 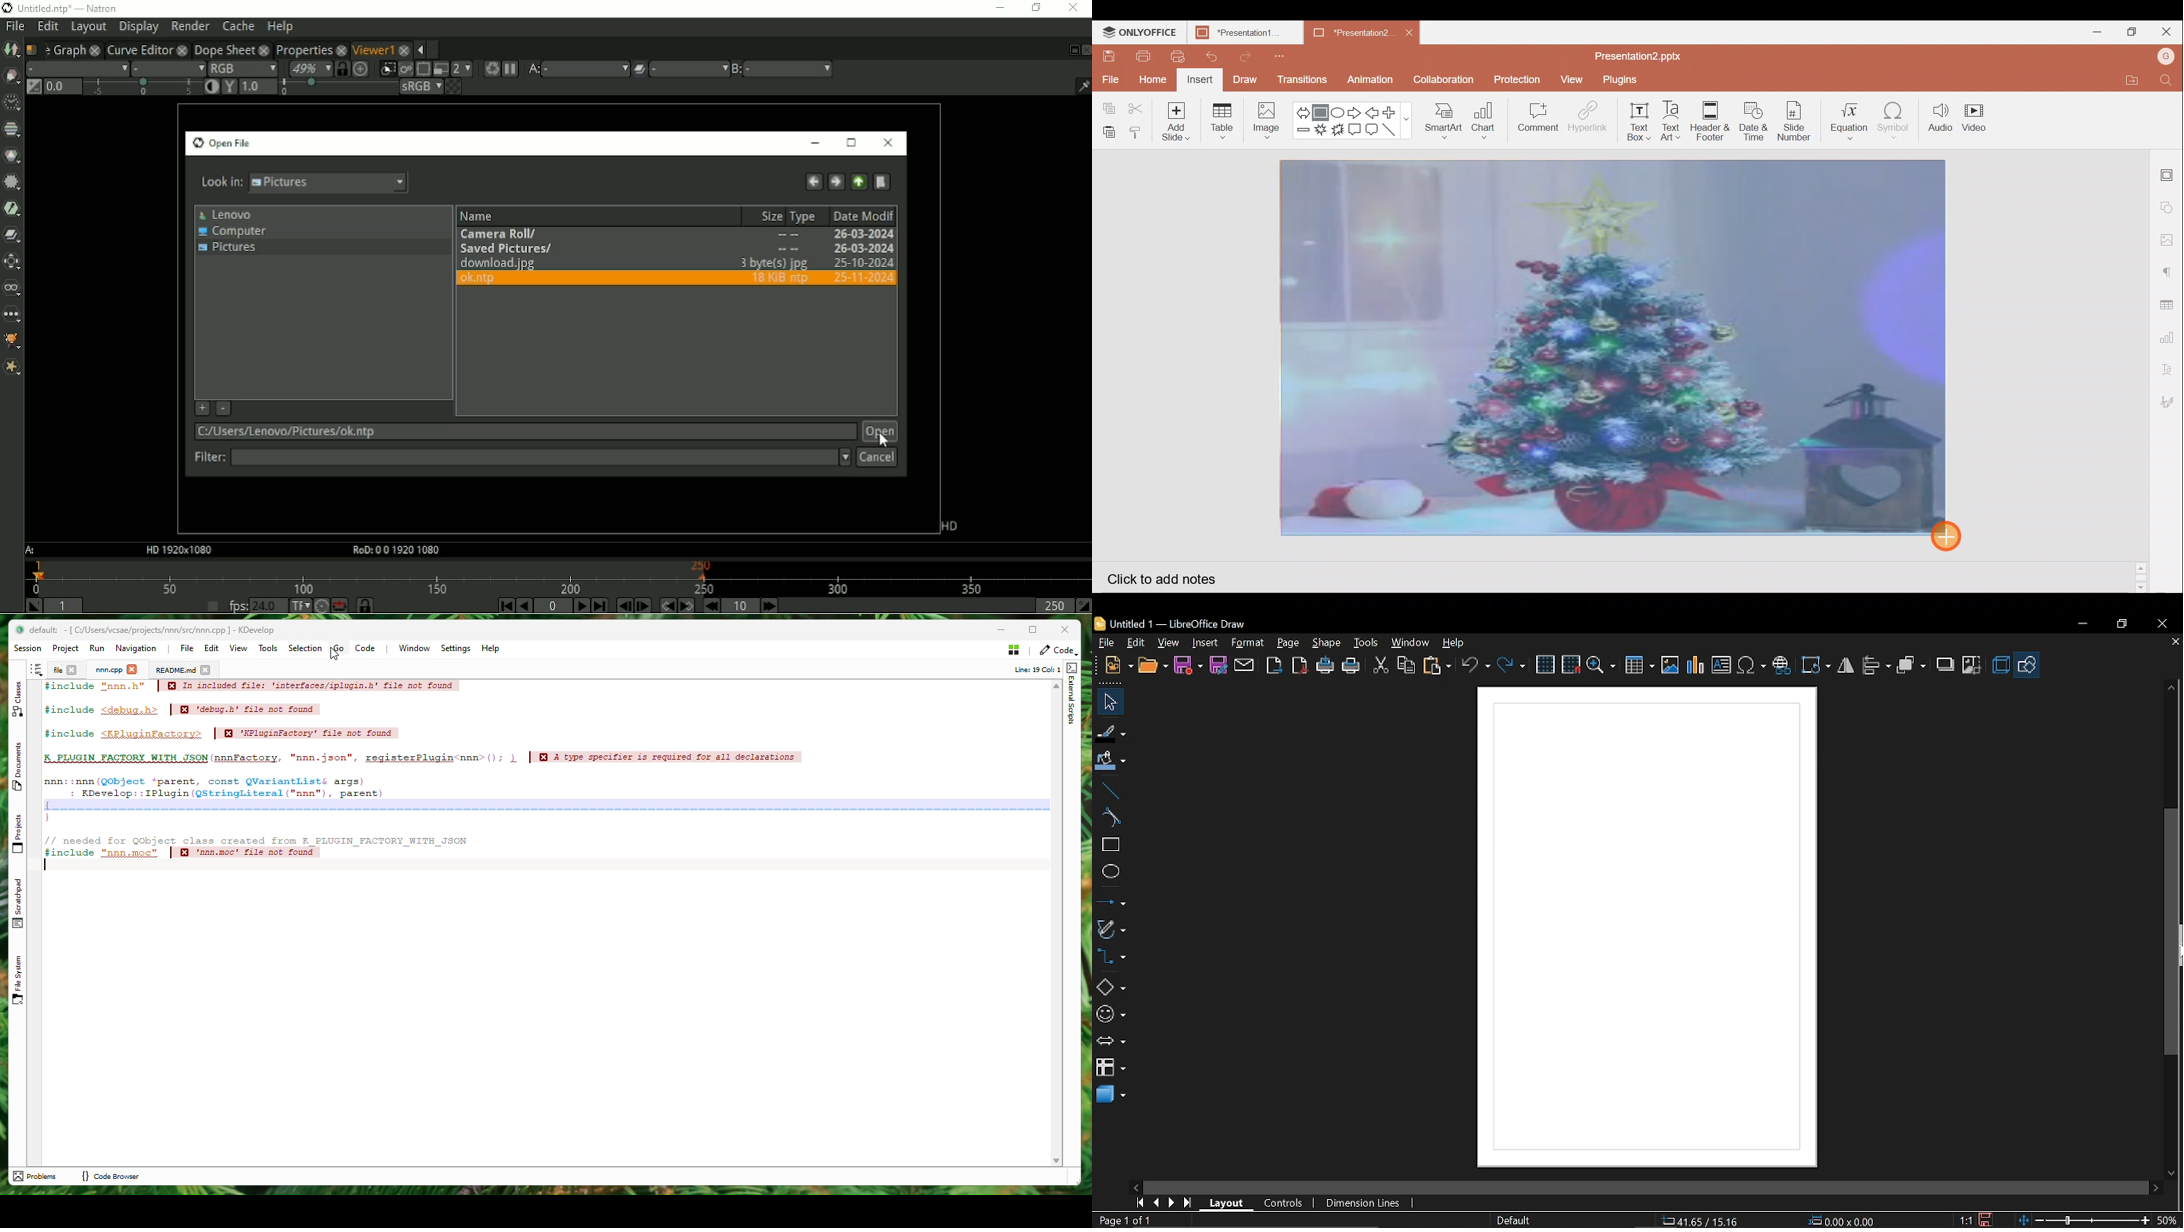 What do you see at coordinates (56, 670) in the screenshot?
I see `File` at bounding box center [56, 670].